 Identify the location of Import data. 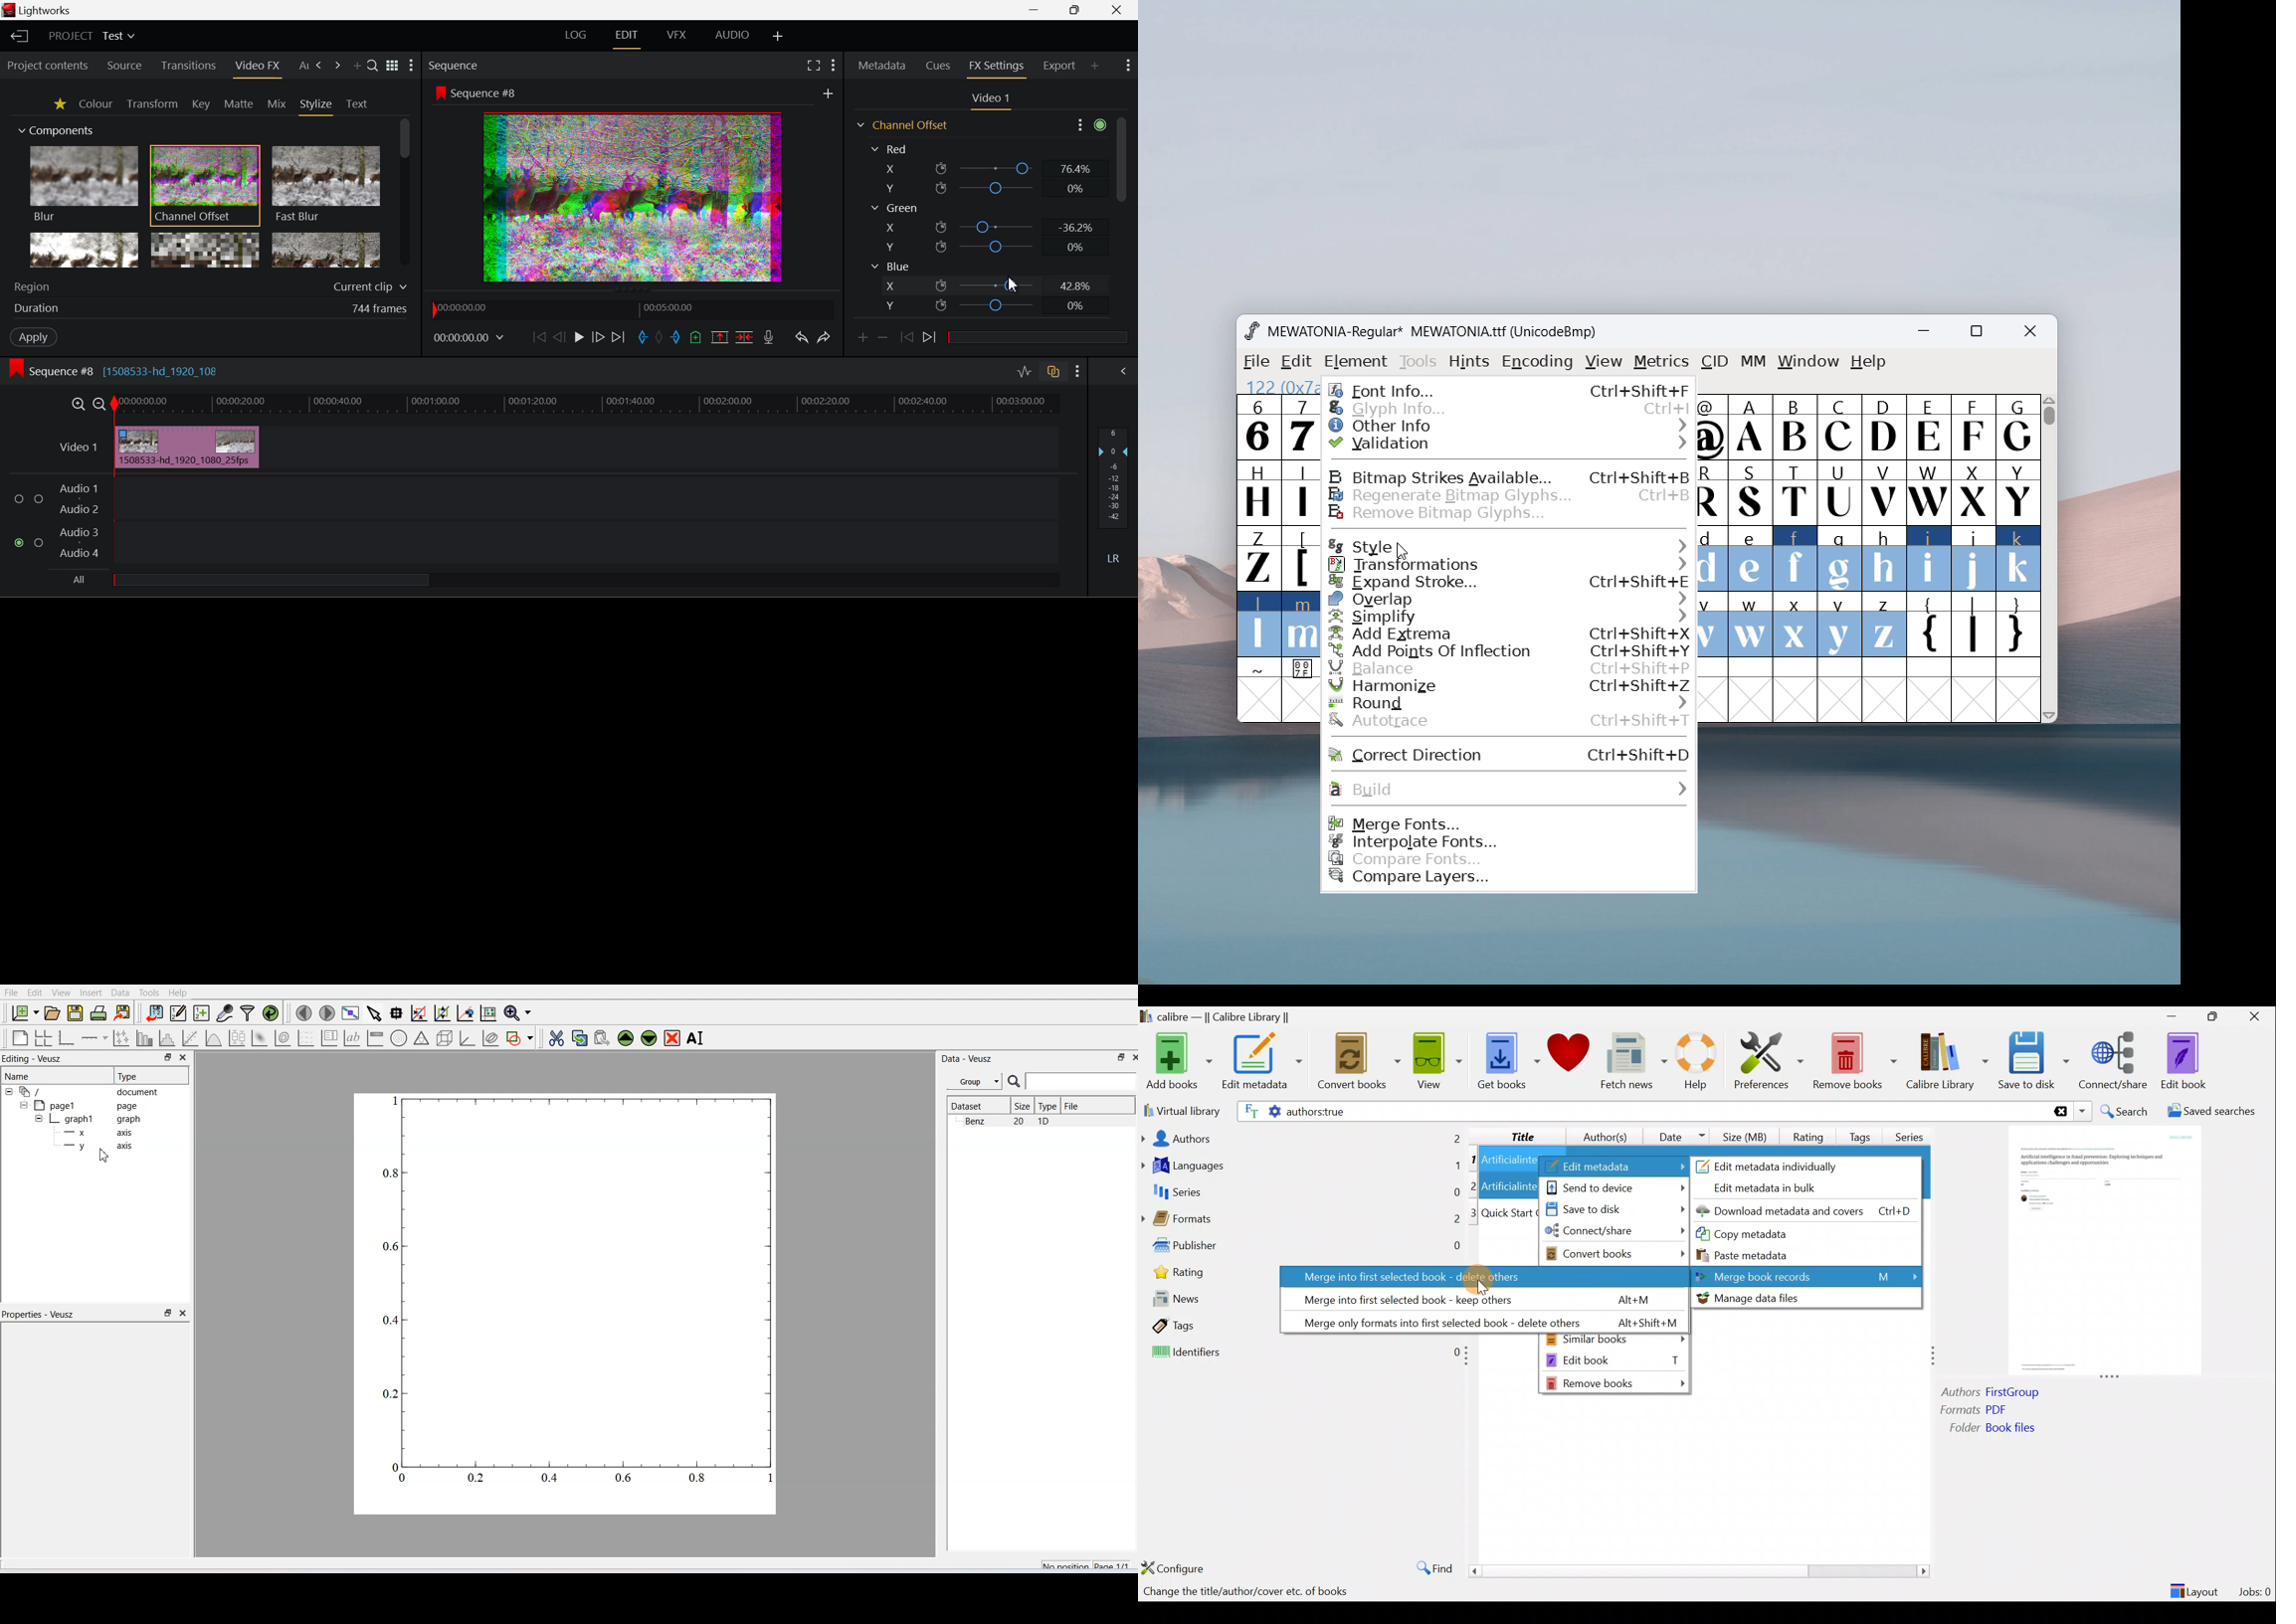
(154, 1013).